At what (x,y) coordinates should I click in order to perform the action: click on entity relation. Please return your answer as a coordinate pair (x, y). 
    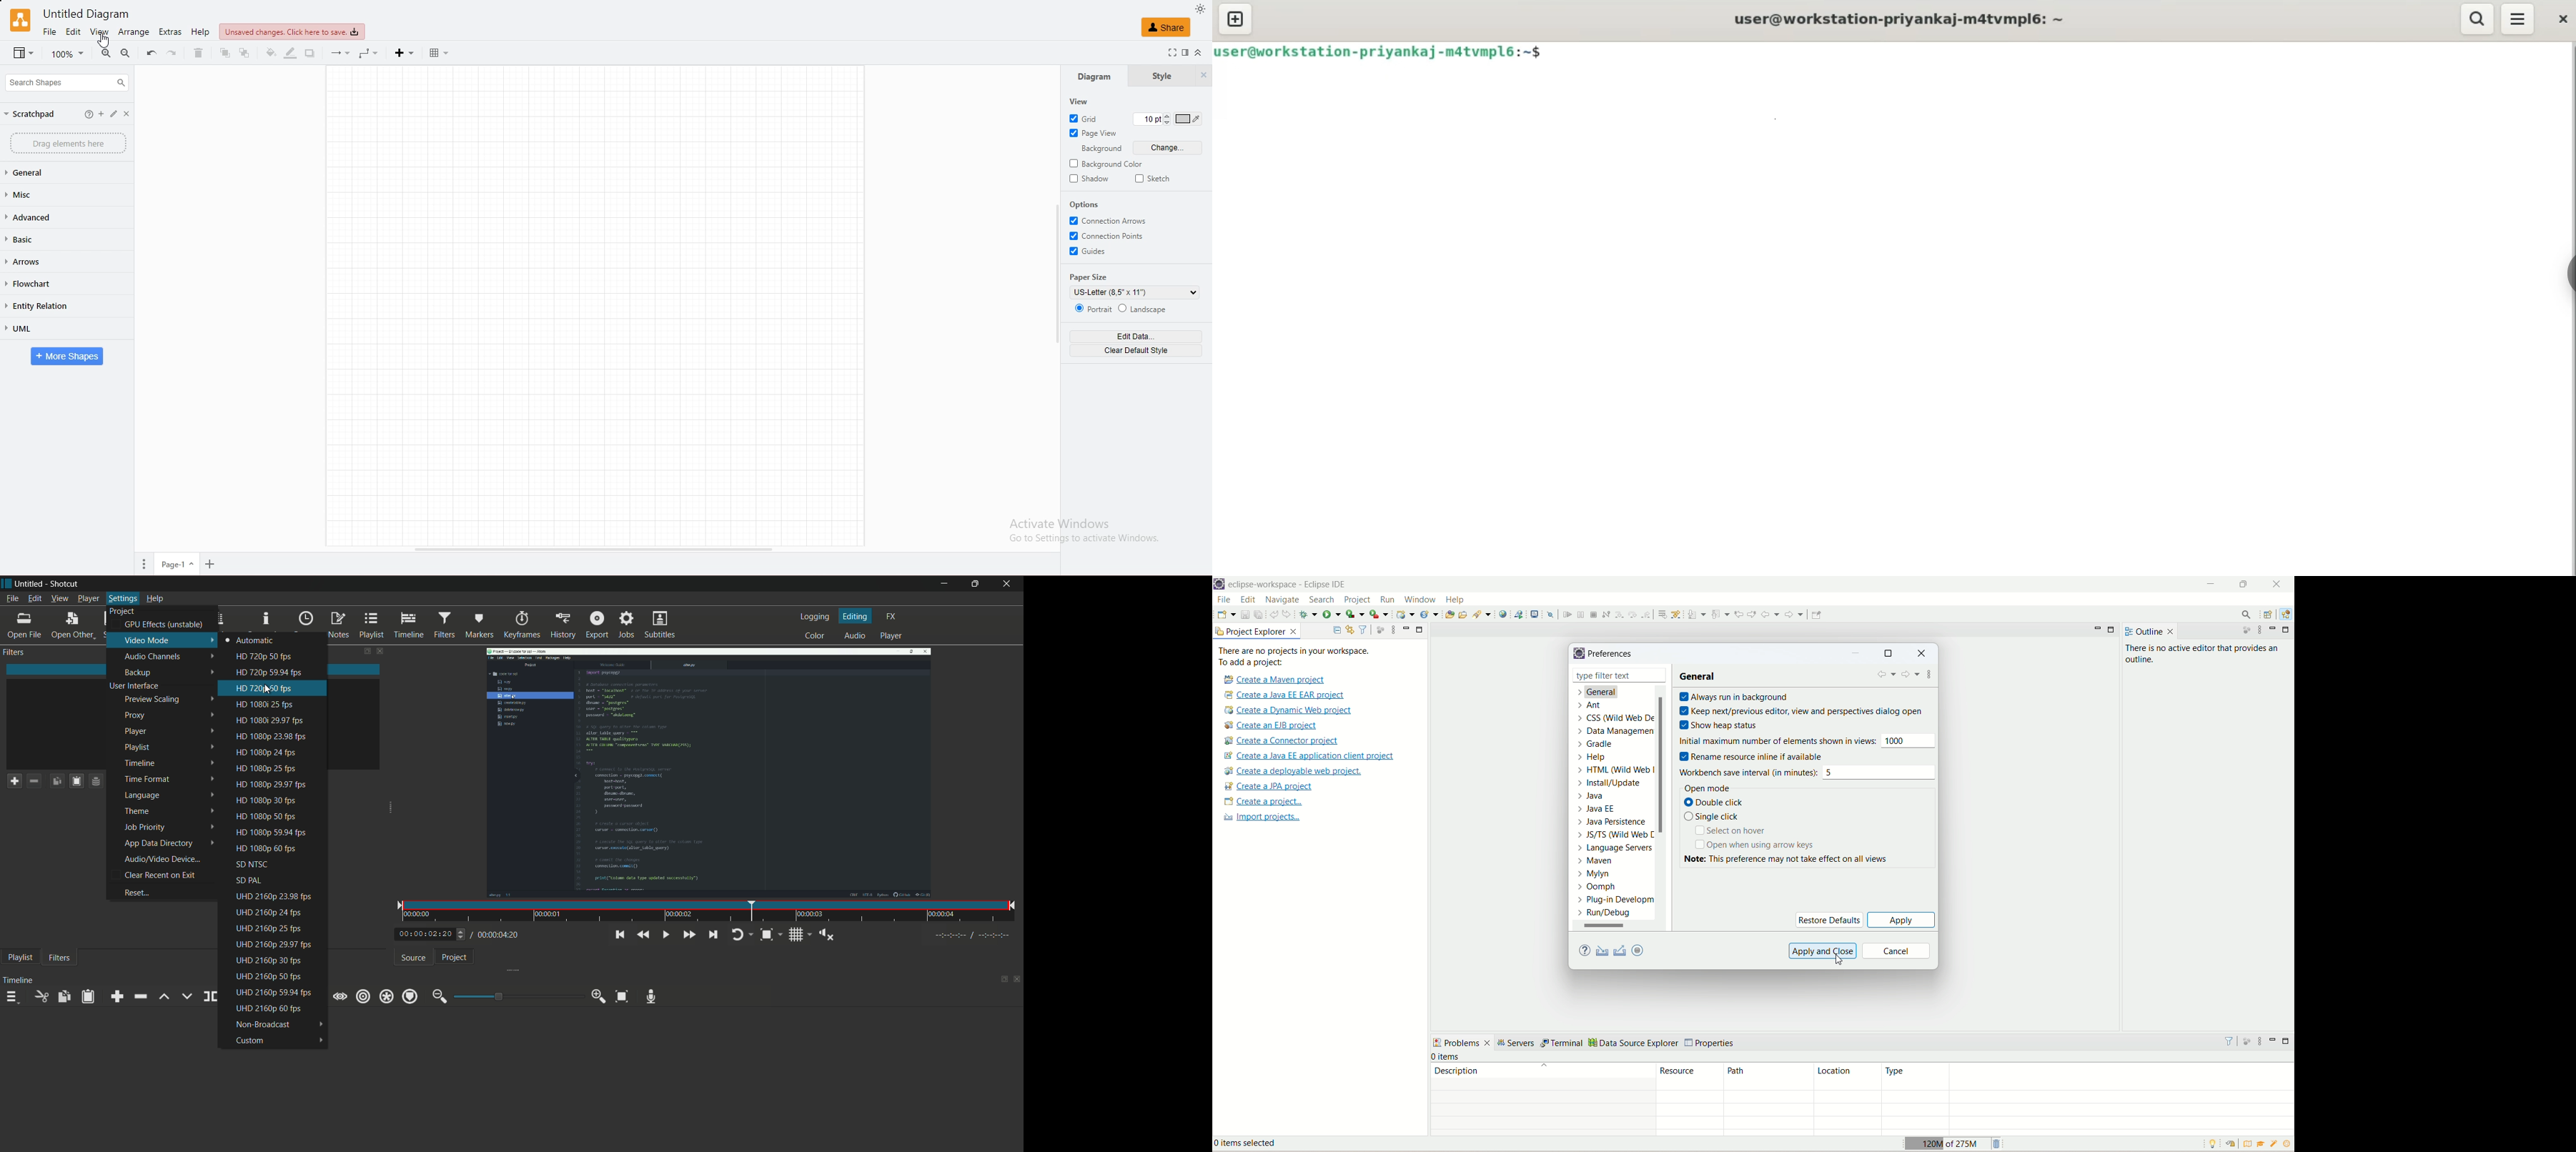
    Looking at the image, I should click on (46, 306).